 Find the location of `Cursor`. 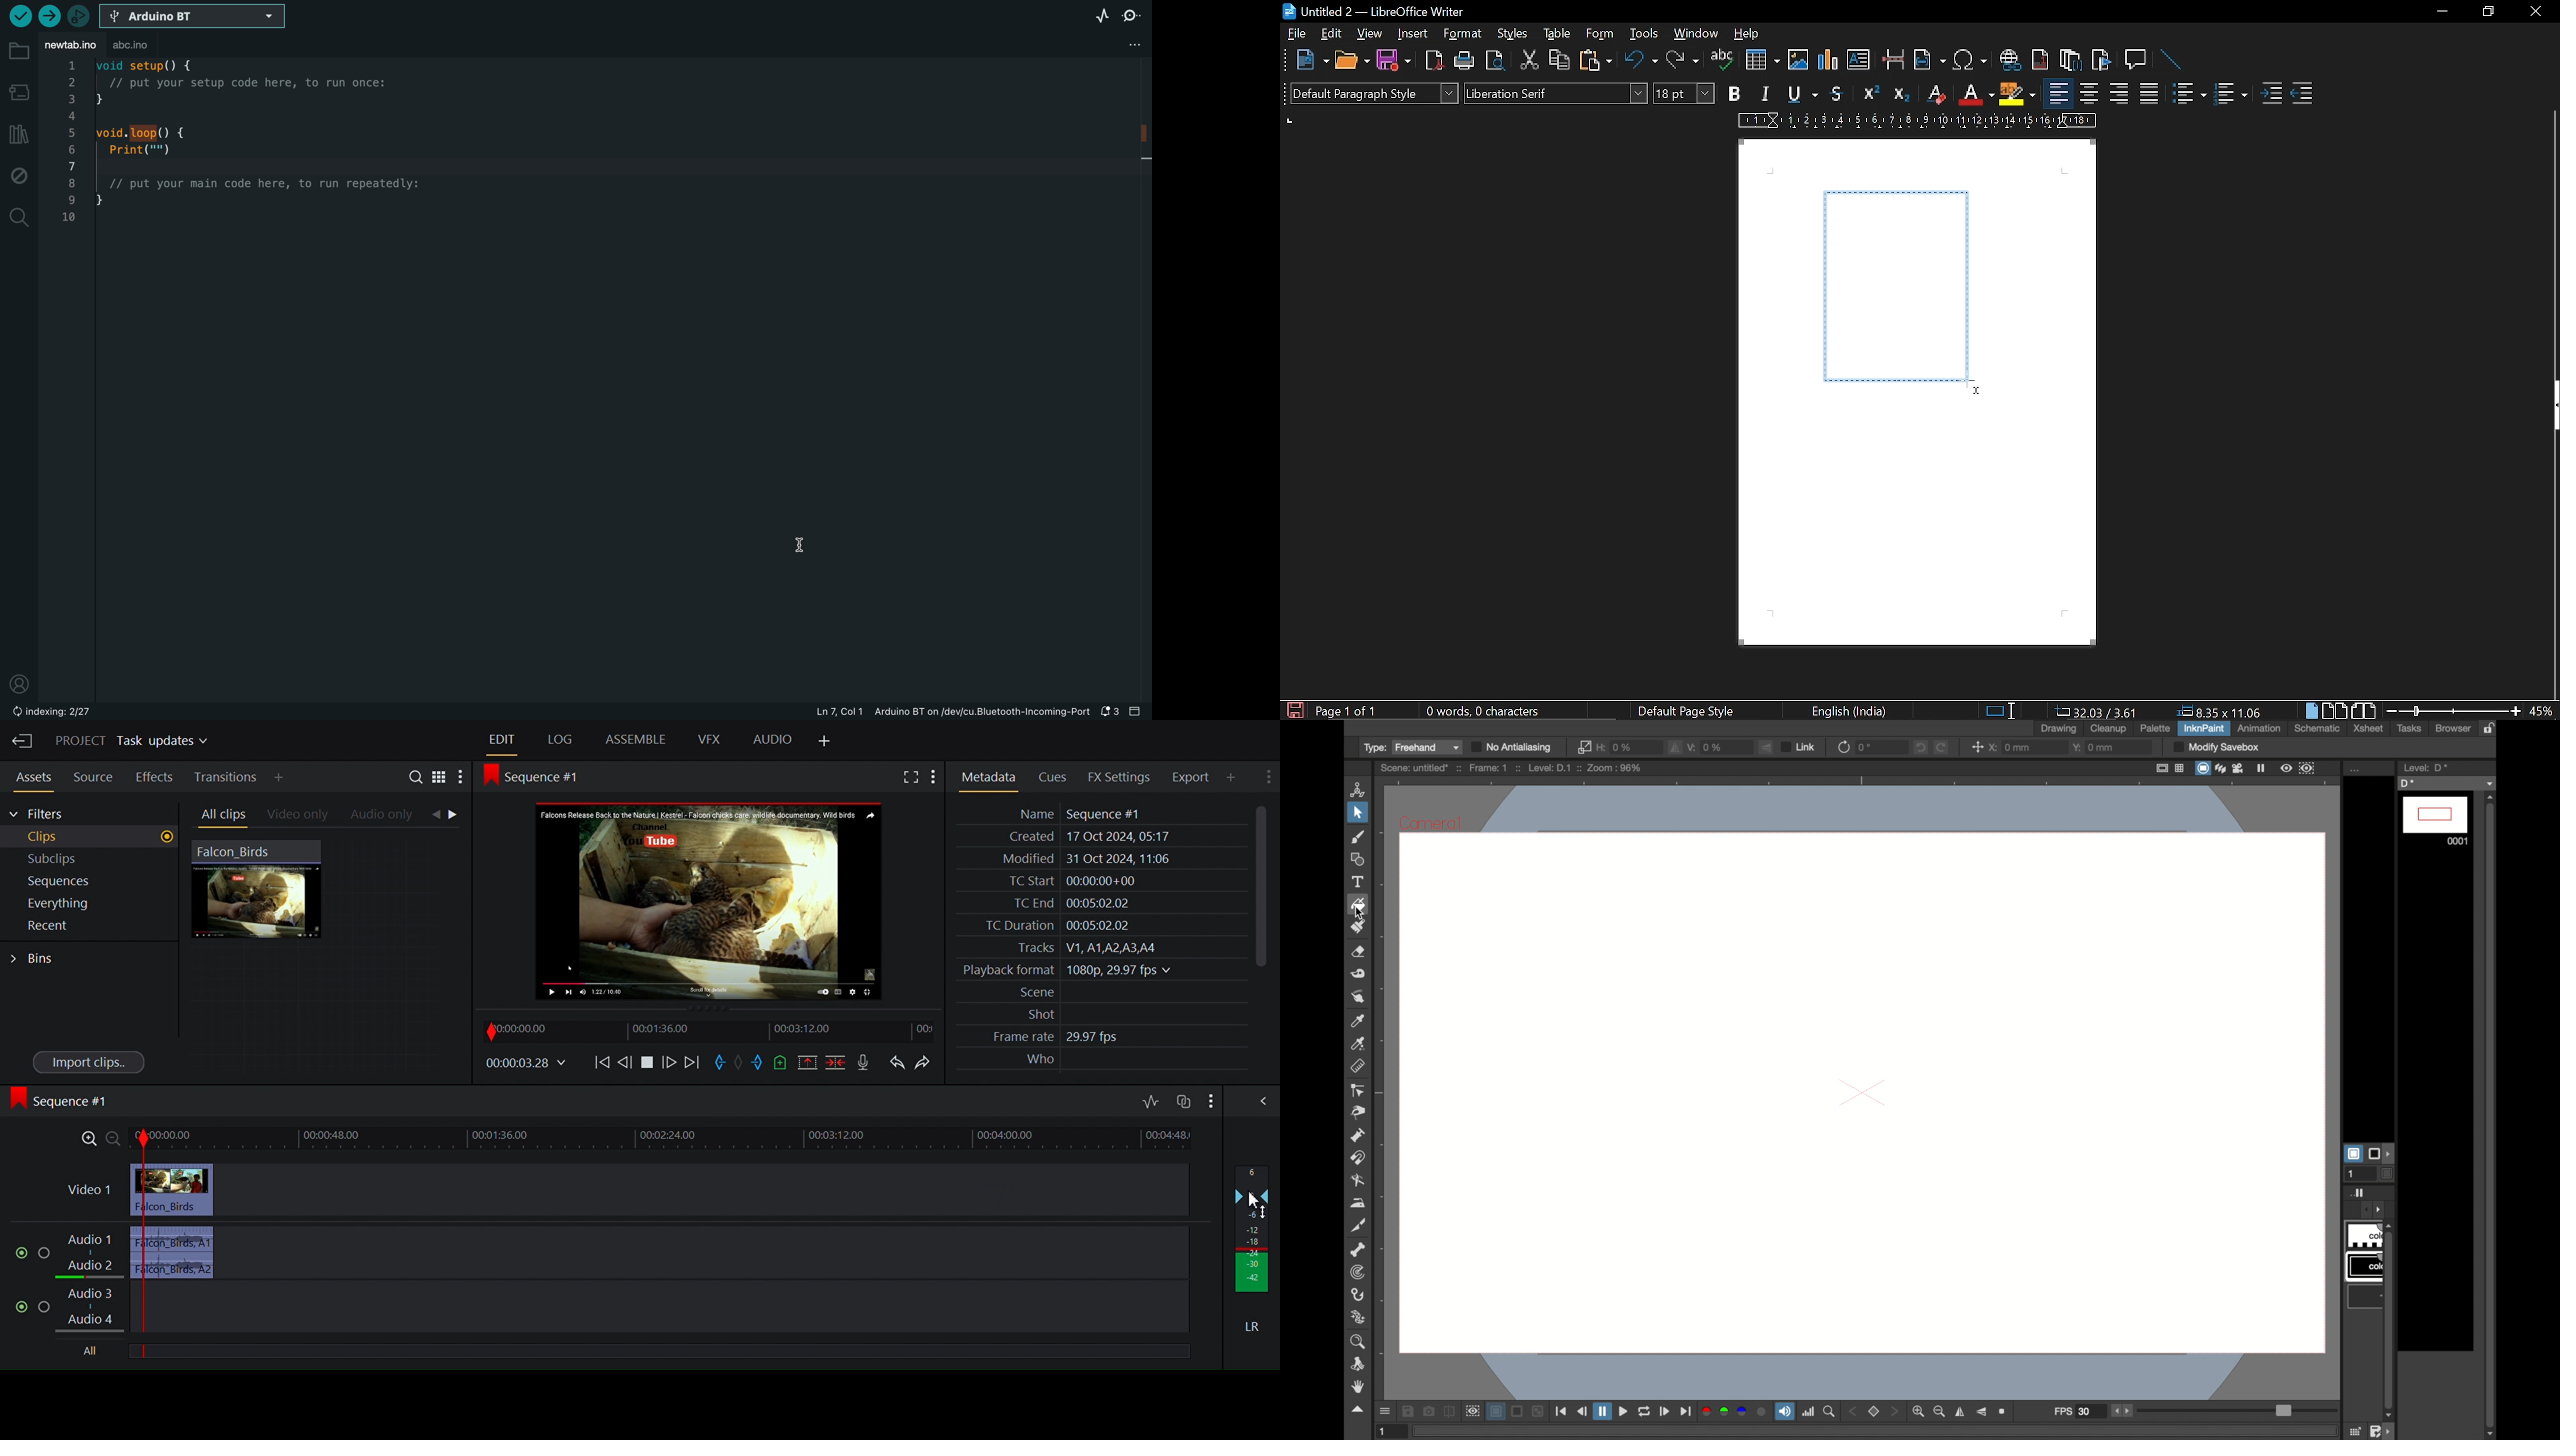

Cursor is located at coordinates (1261, 1205).